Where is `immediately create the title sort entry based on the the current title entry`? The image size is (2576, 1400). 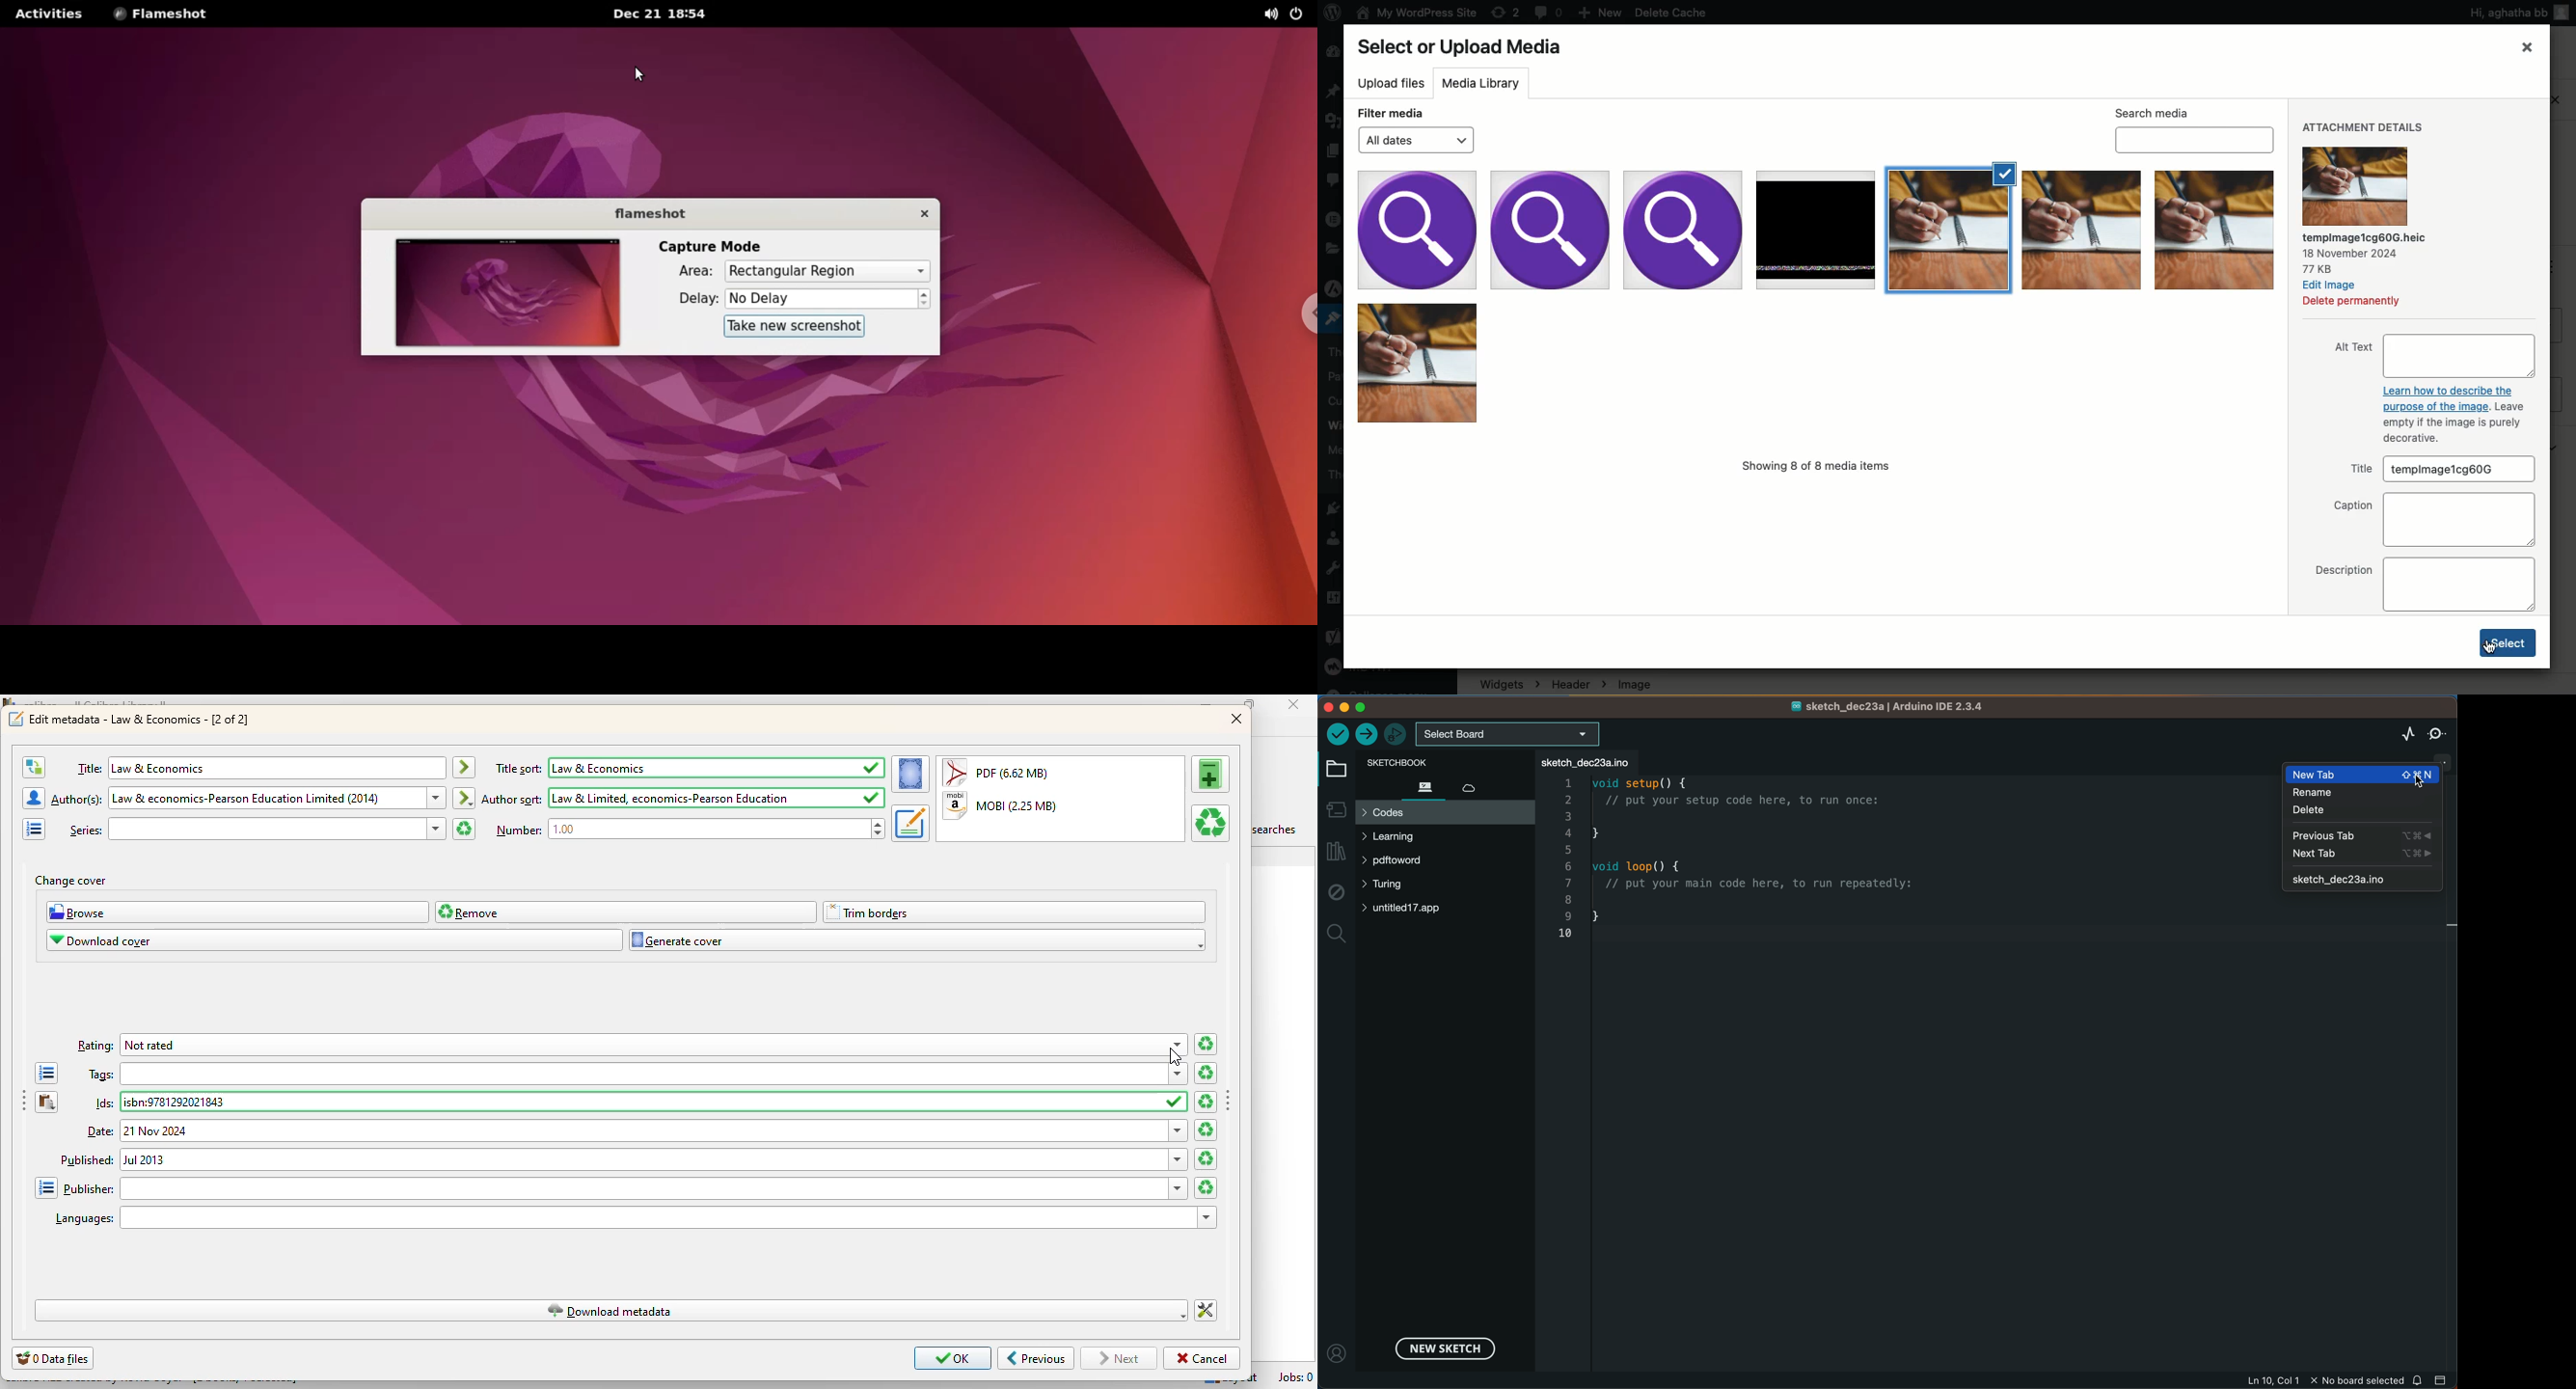 immediately create the title sort entry based on the the current title entry is located at coordinates (464, 768).